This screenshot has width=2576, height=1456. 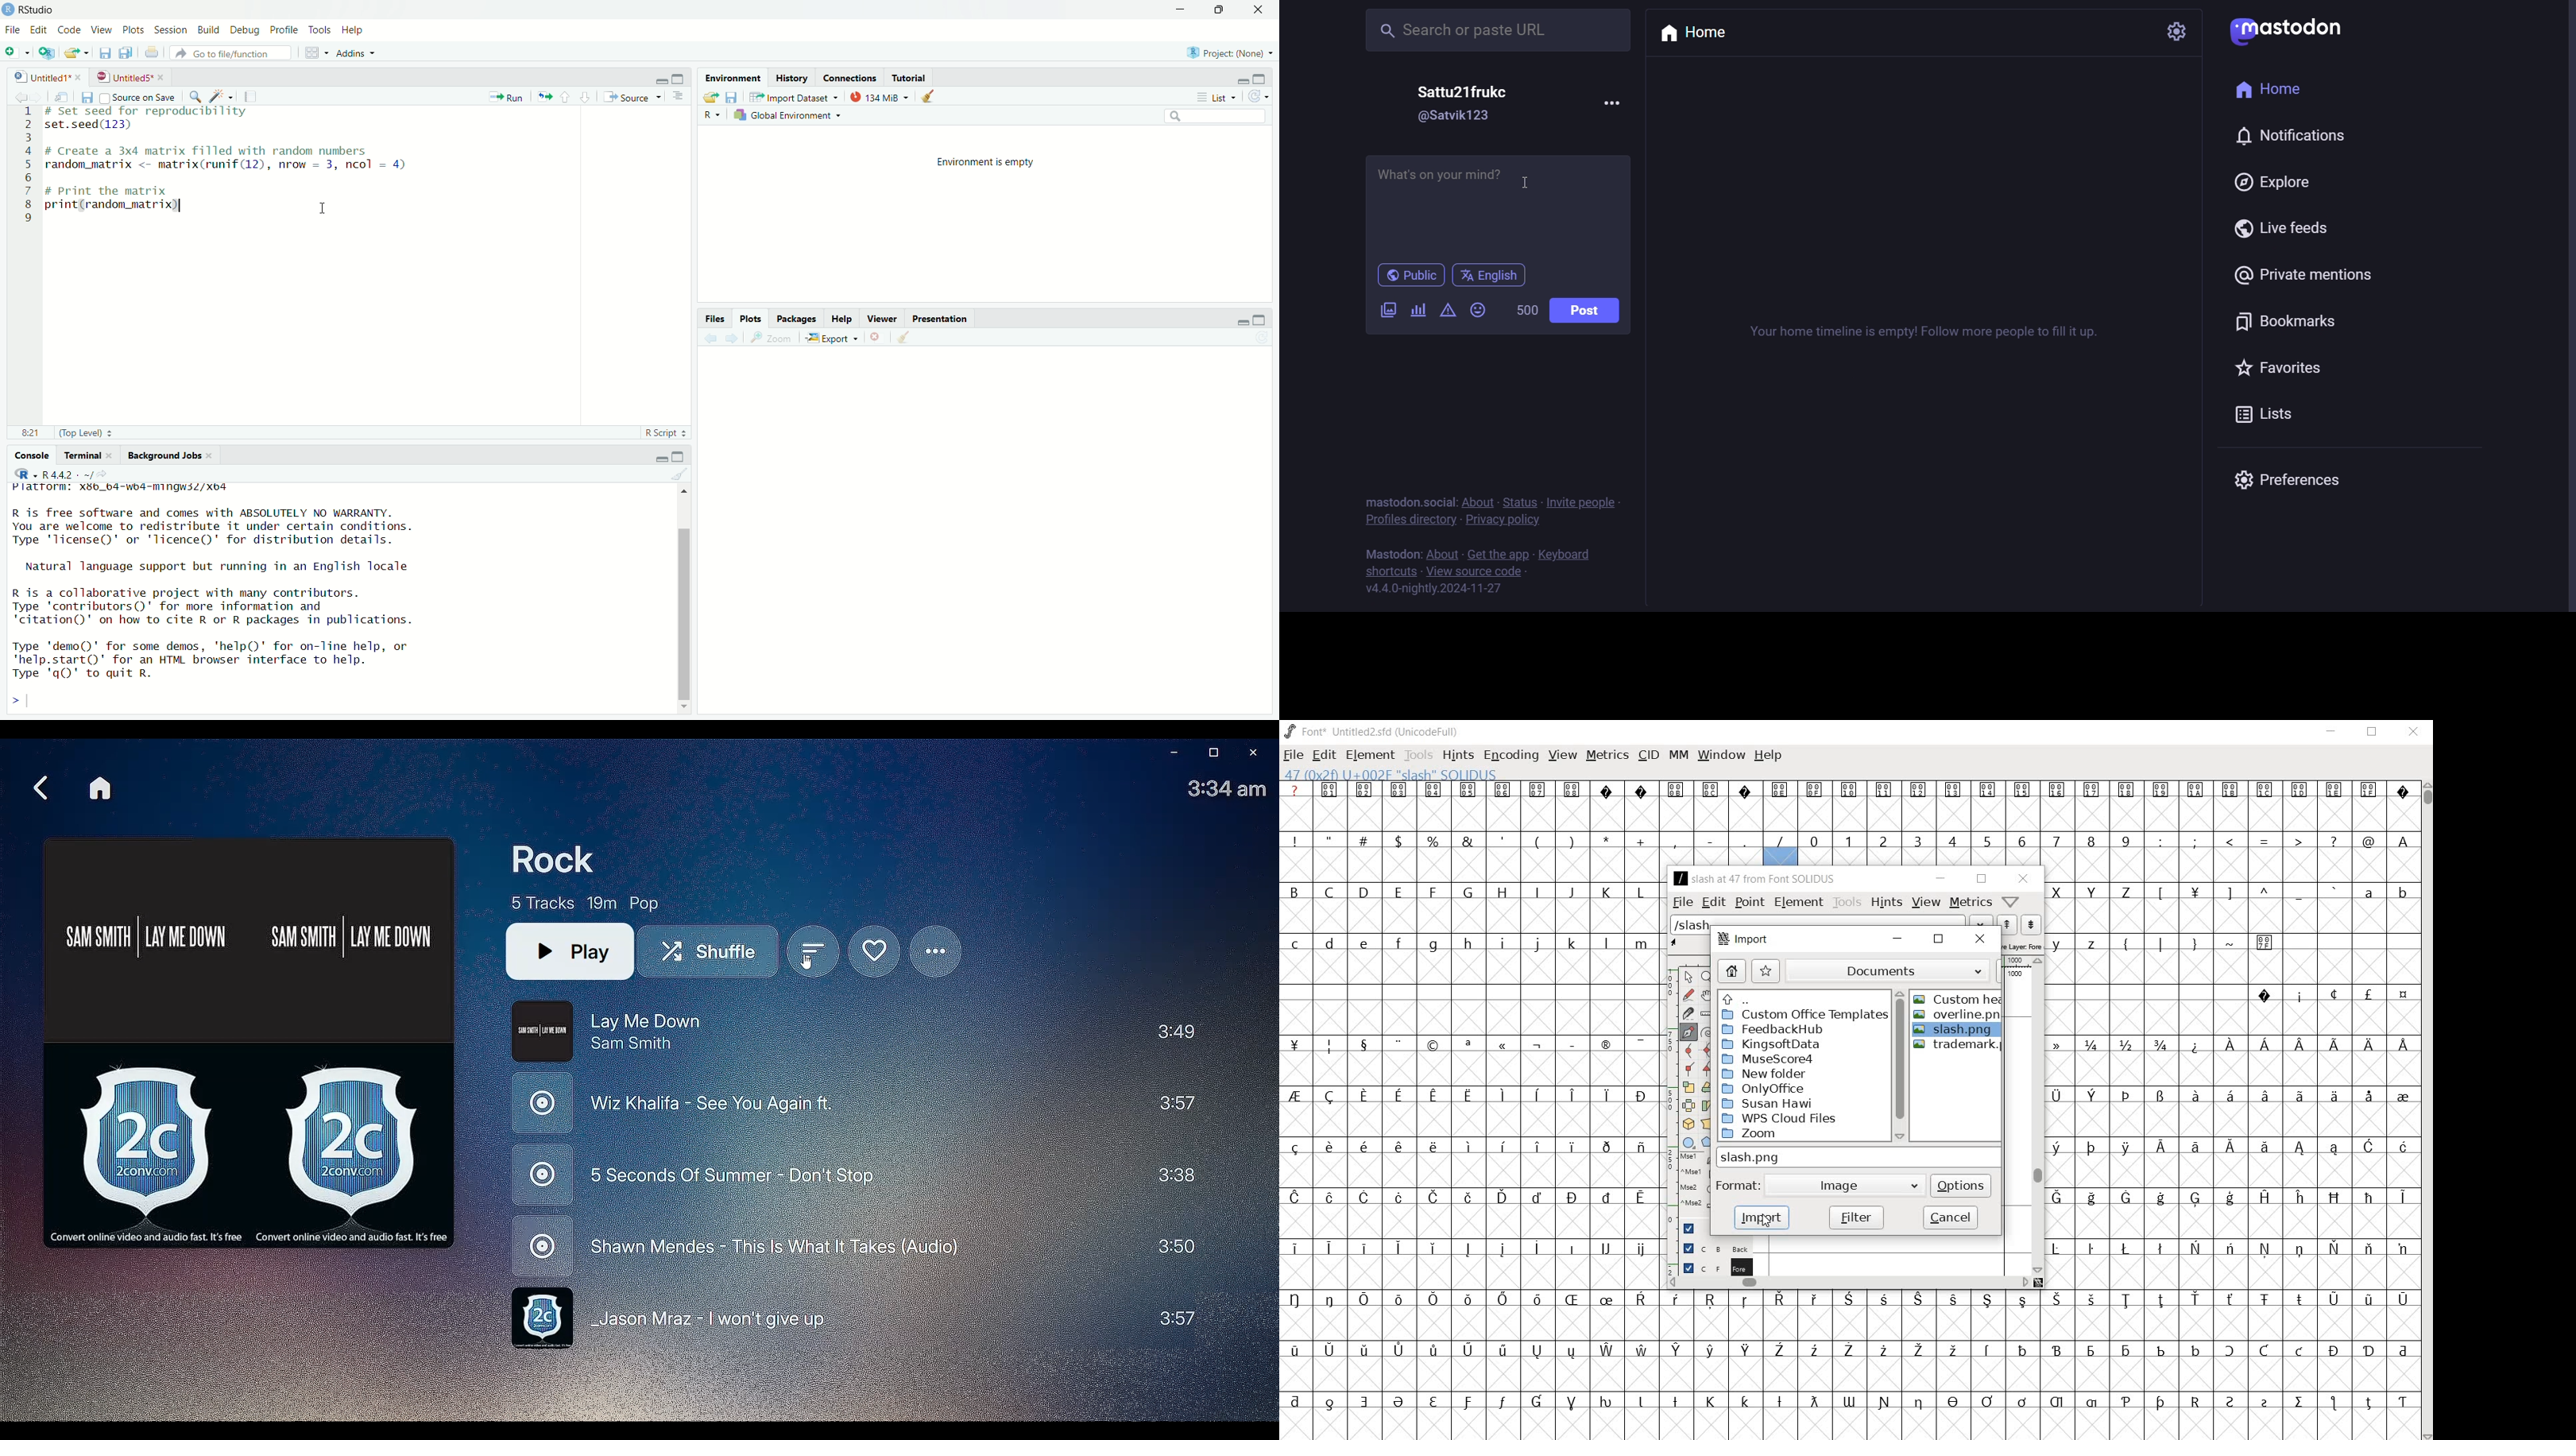 What do you see at coordinates (830, 339) in the screenshot?
I see `Export` at bounding box center [830, 339].